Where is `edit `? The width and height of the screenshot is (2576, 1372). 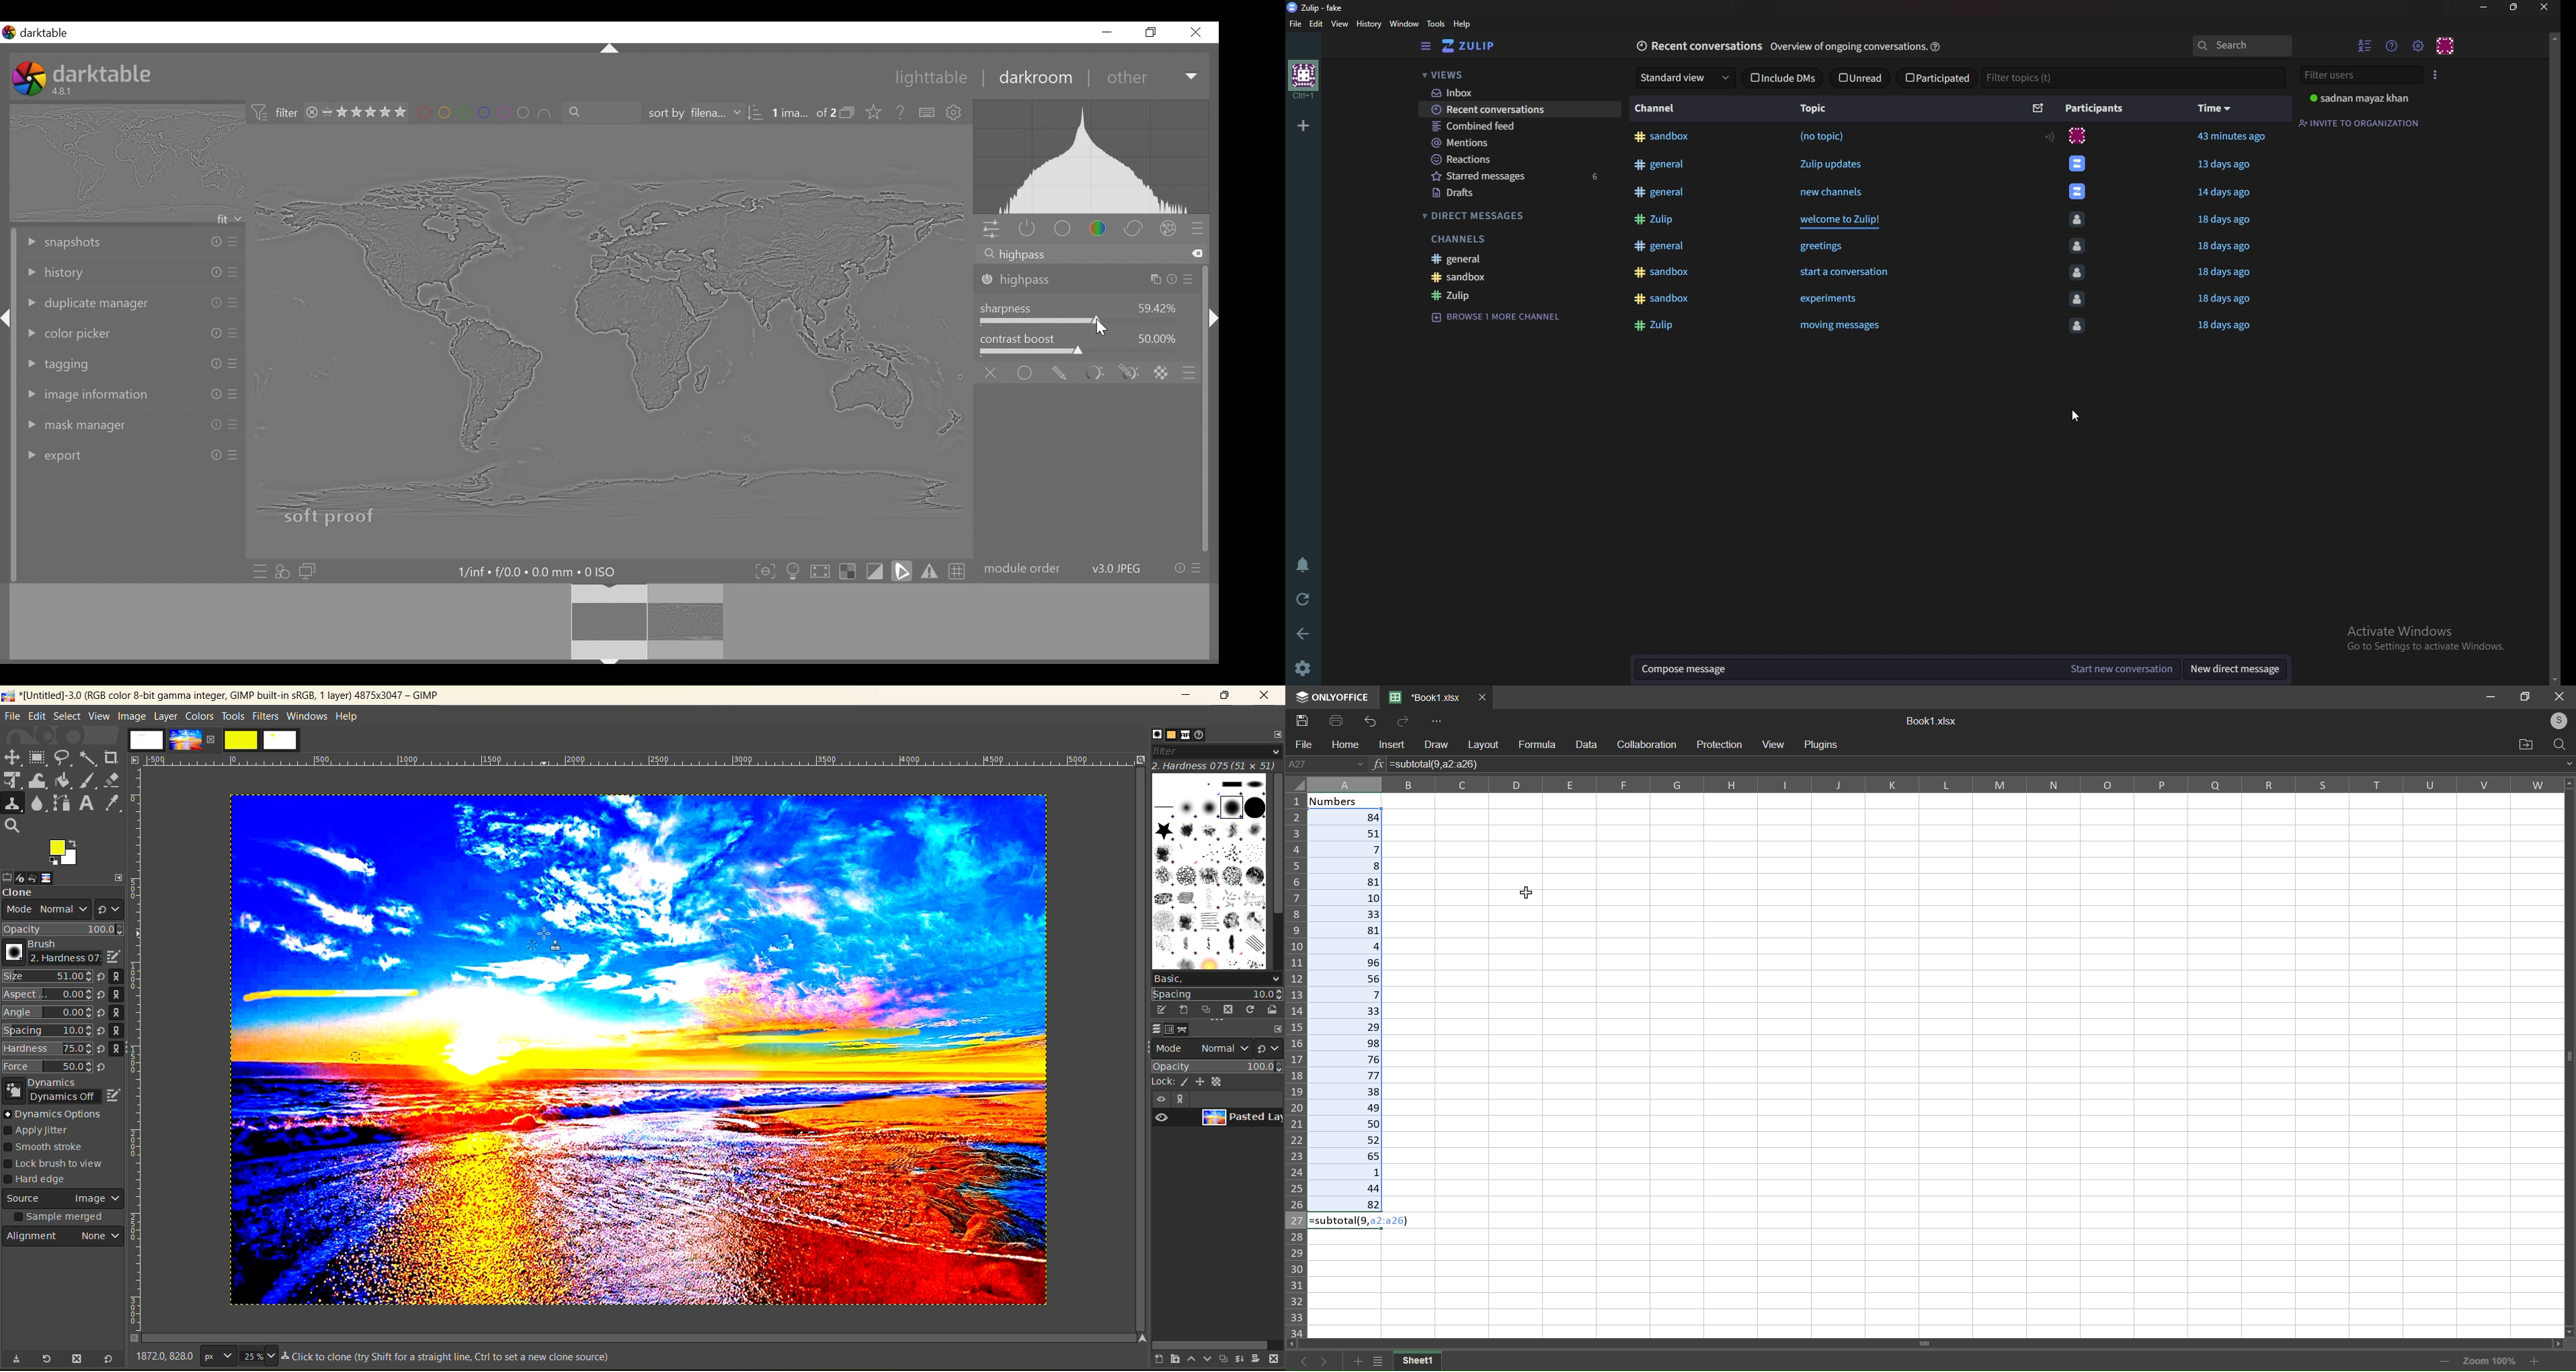 edit  is located at coordinates (112, 957).